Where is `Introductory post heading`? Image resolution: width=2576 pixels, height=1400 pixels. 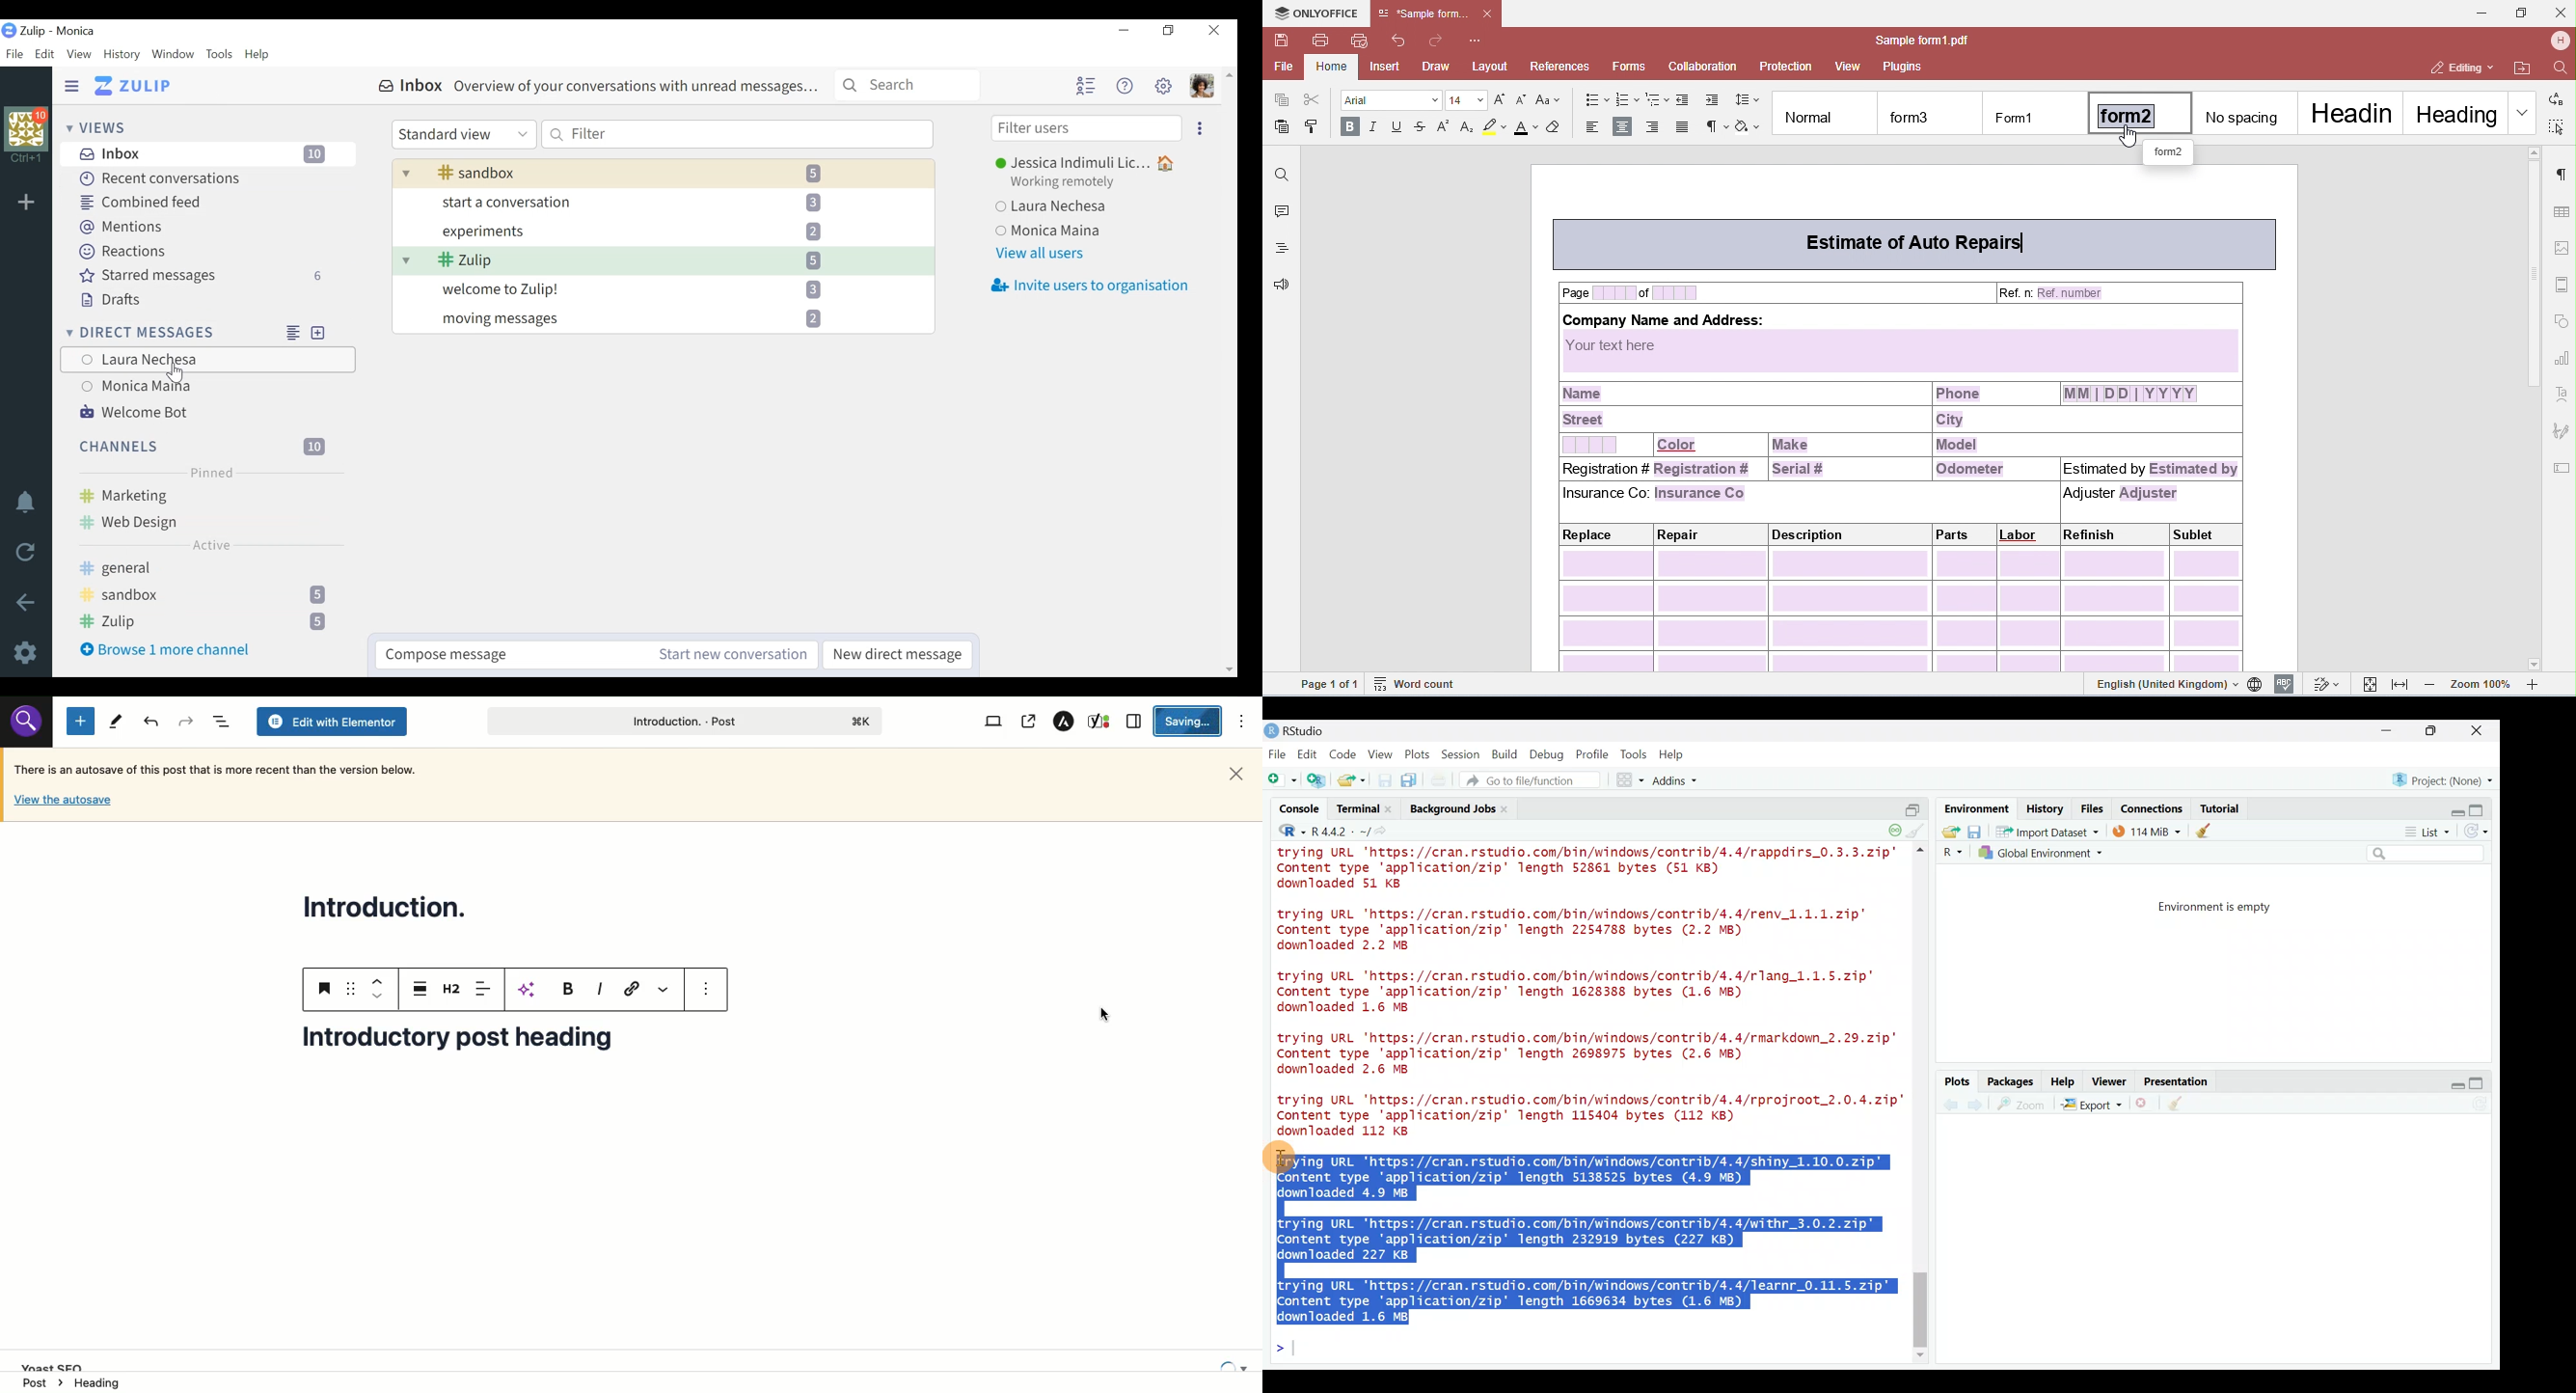 Introductory post heading is located at coordinates (471, 1047).